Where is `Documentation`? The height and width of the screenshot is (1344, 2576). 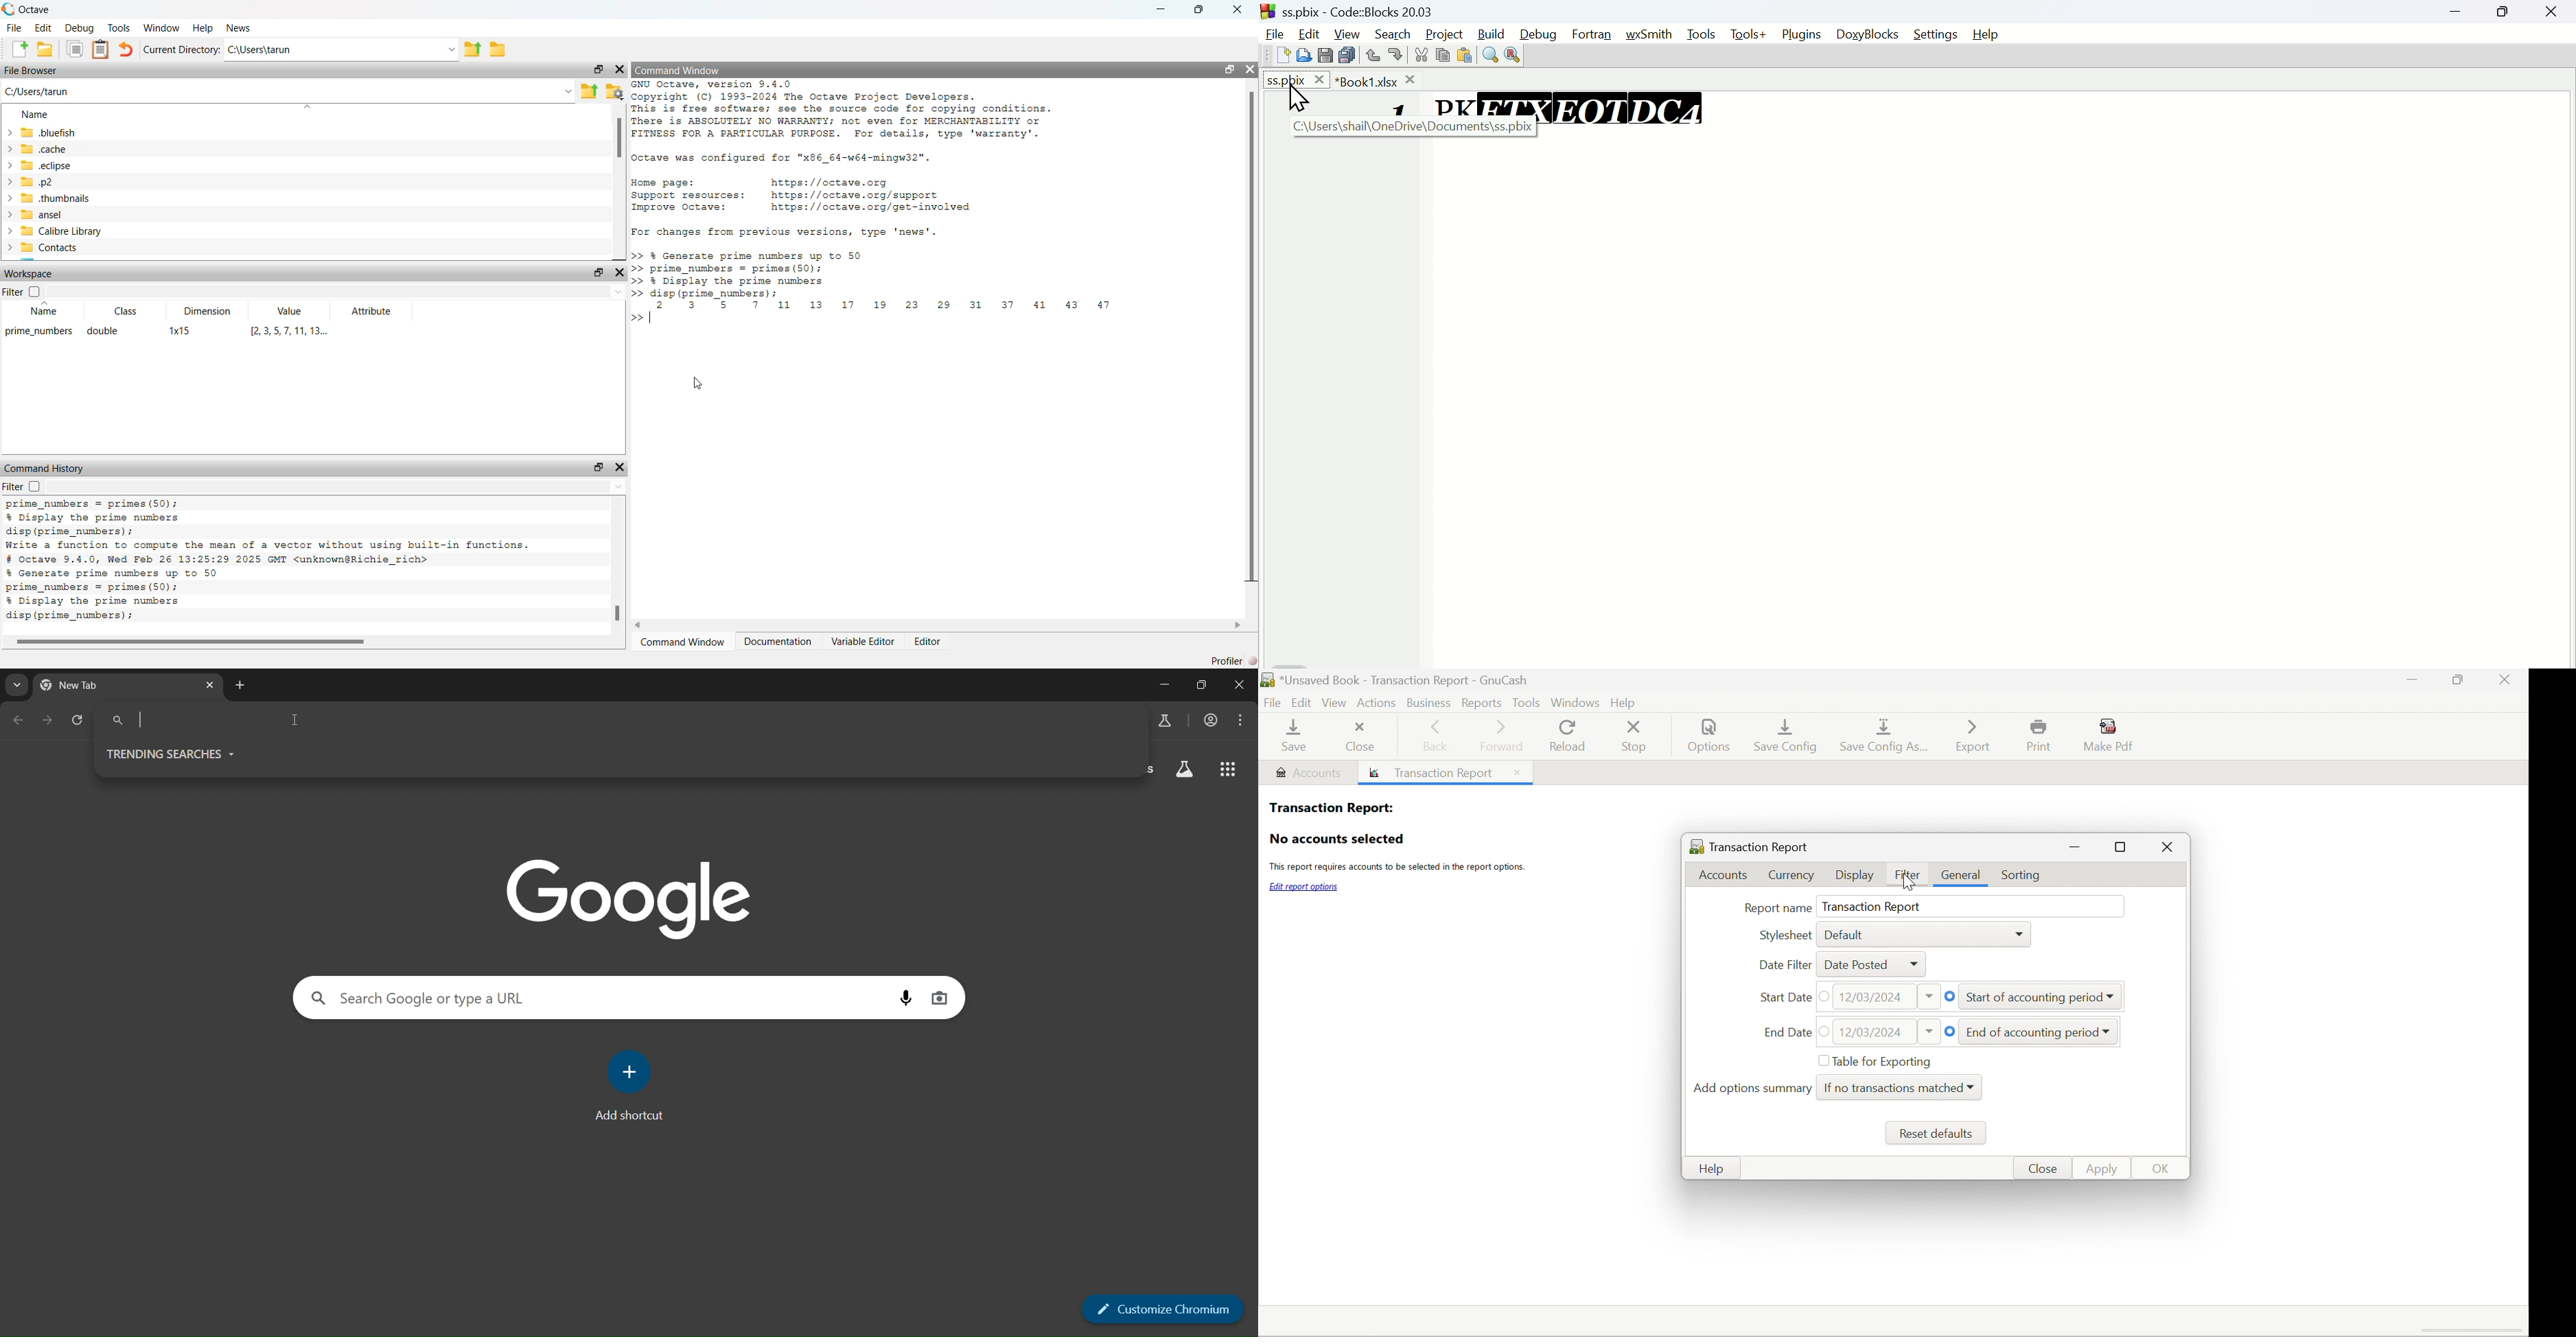
Documentation is located at coordinates (780, 642).